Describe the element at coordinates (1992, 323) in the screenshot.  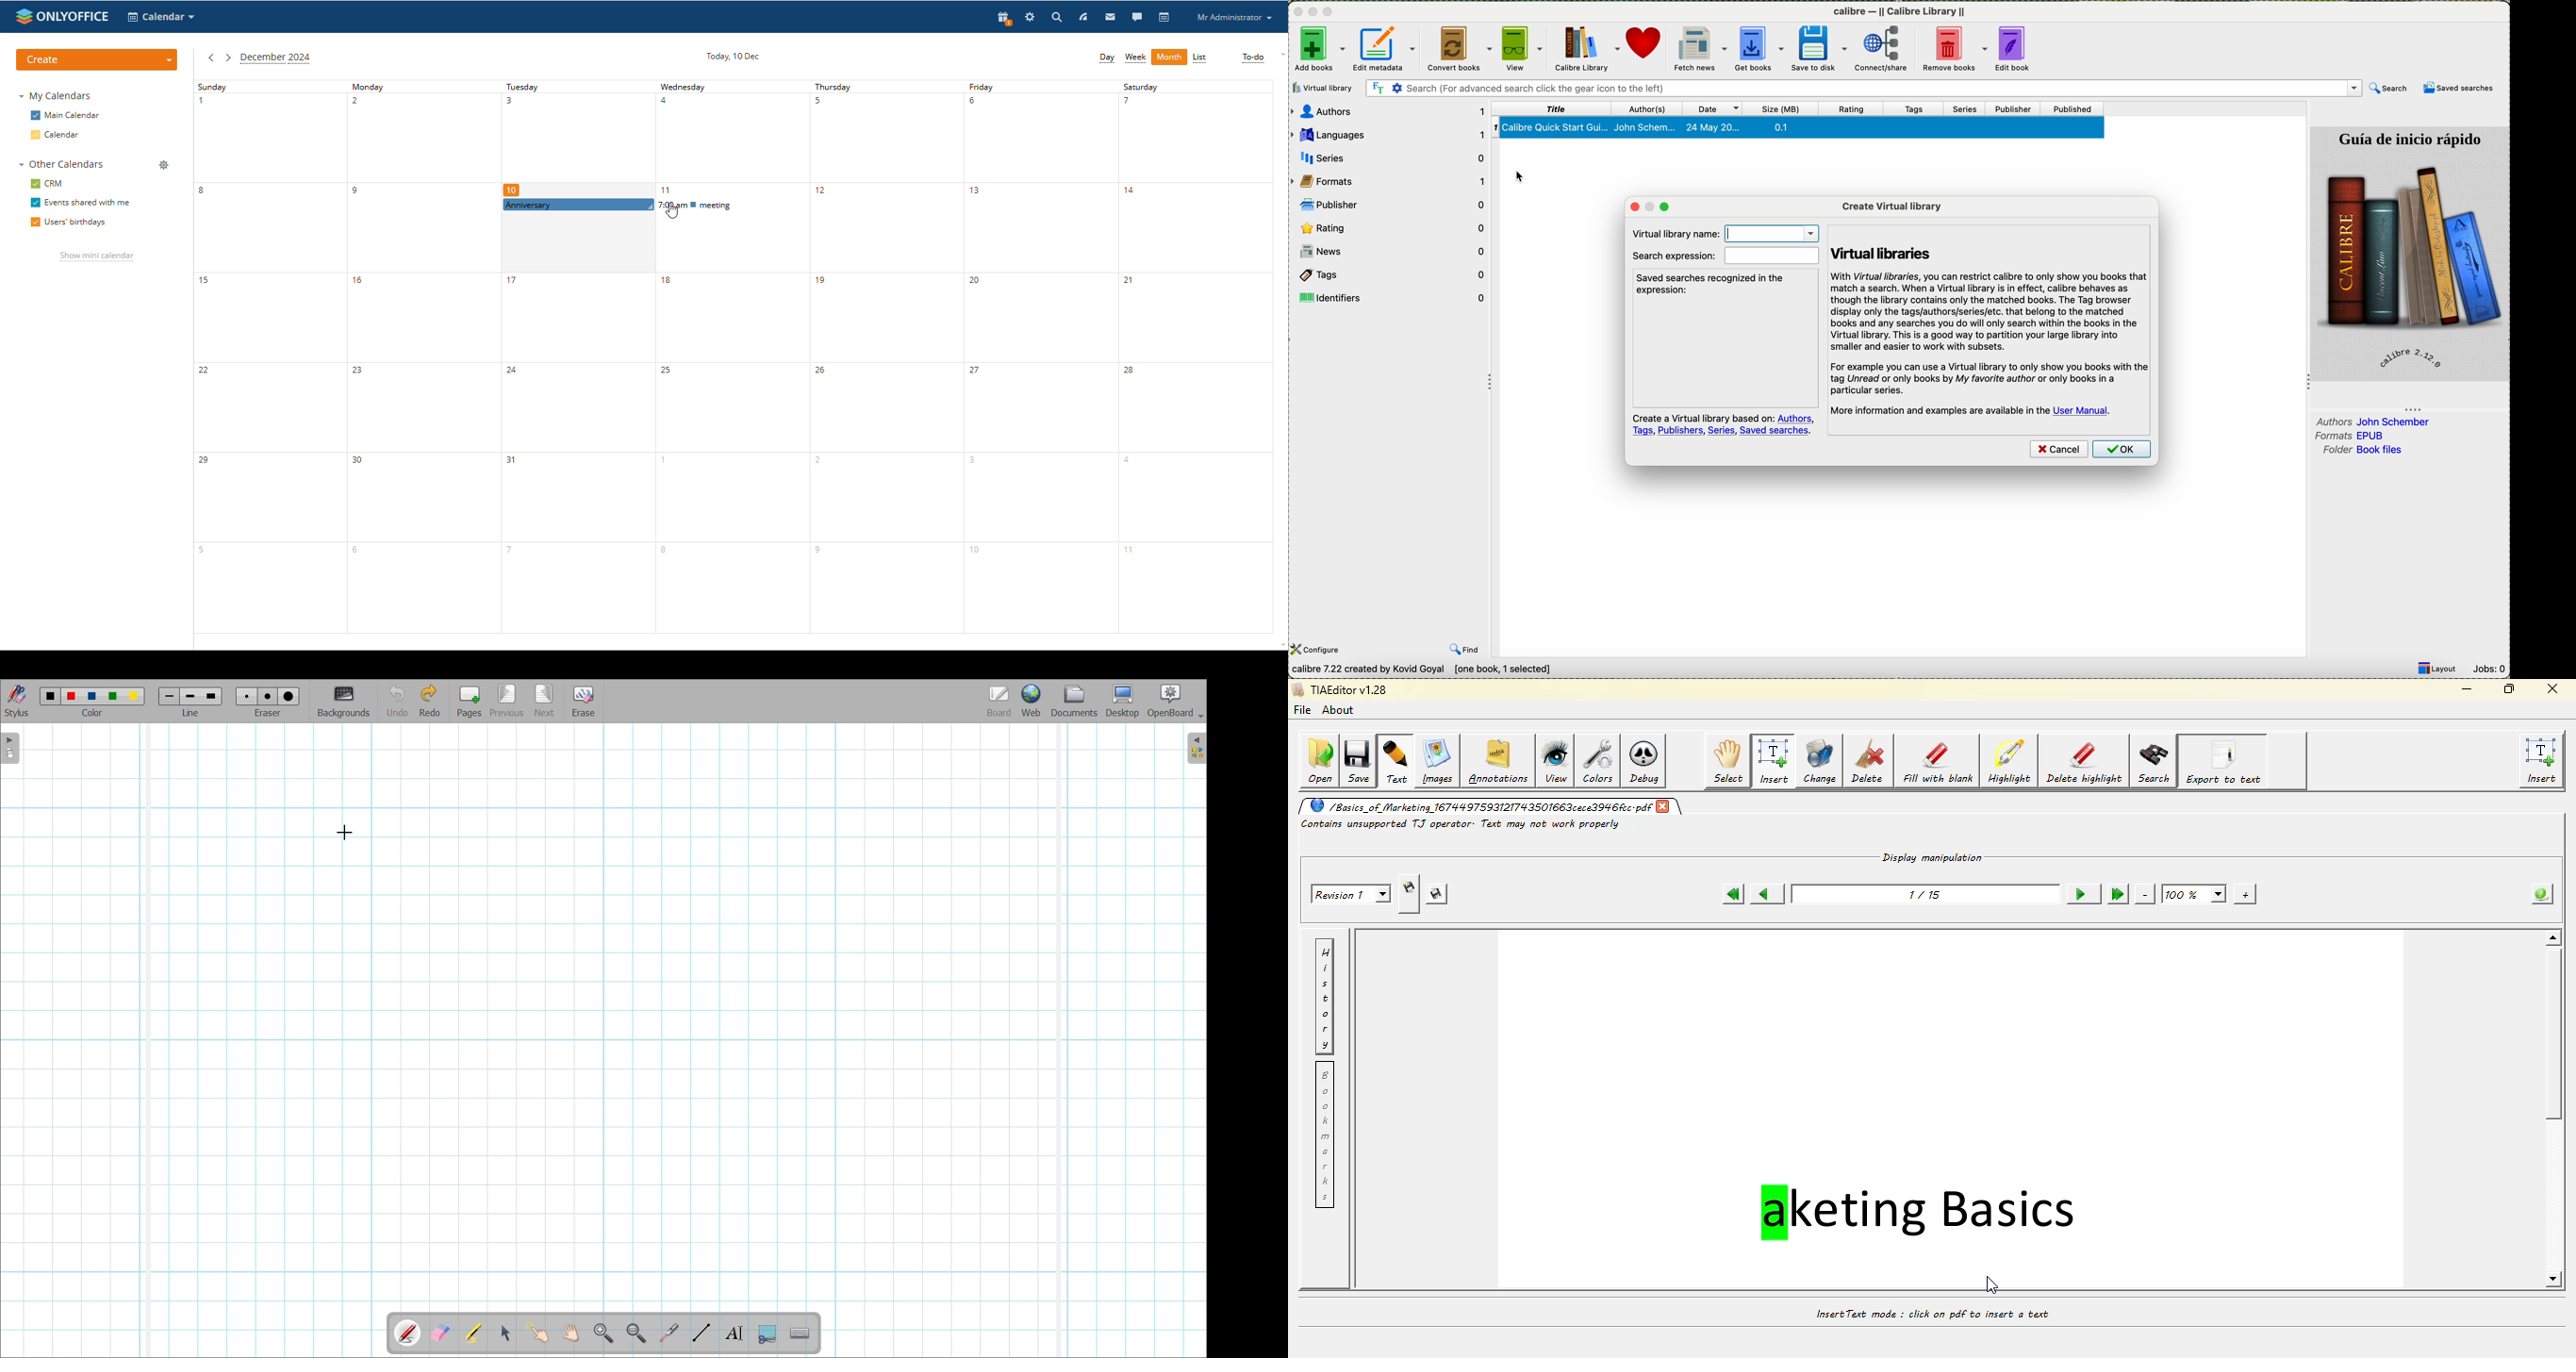
I see `virtual libraries with virtual libraries you can resist Callibre to only show you books that match a search .when a virtual library is in effect ,Callibre behave as  though the library contains only the match books. t tag browser display only tha lags that belong to the match book that you have searched in books in virtual library.this is good way to partition your bigg library into small parts and works in subset.more information and examples are available in user manual.` at that location.